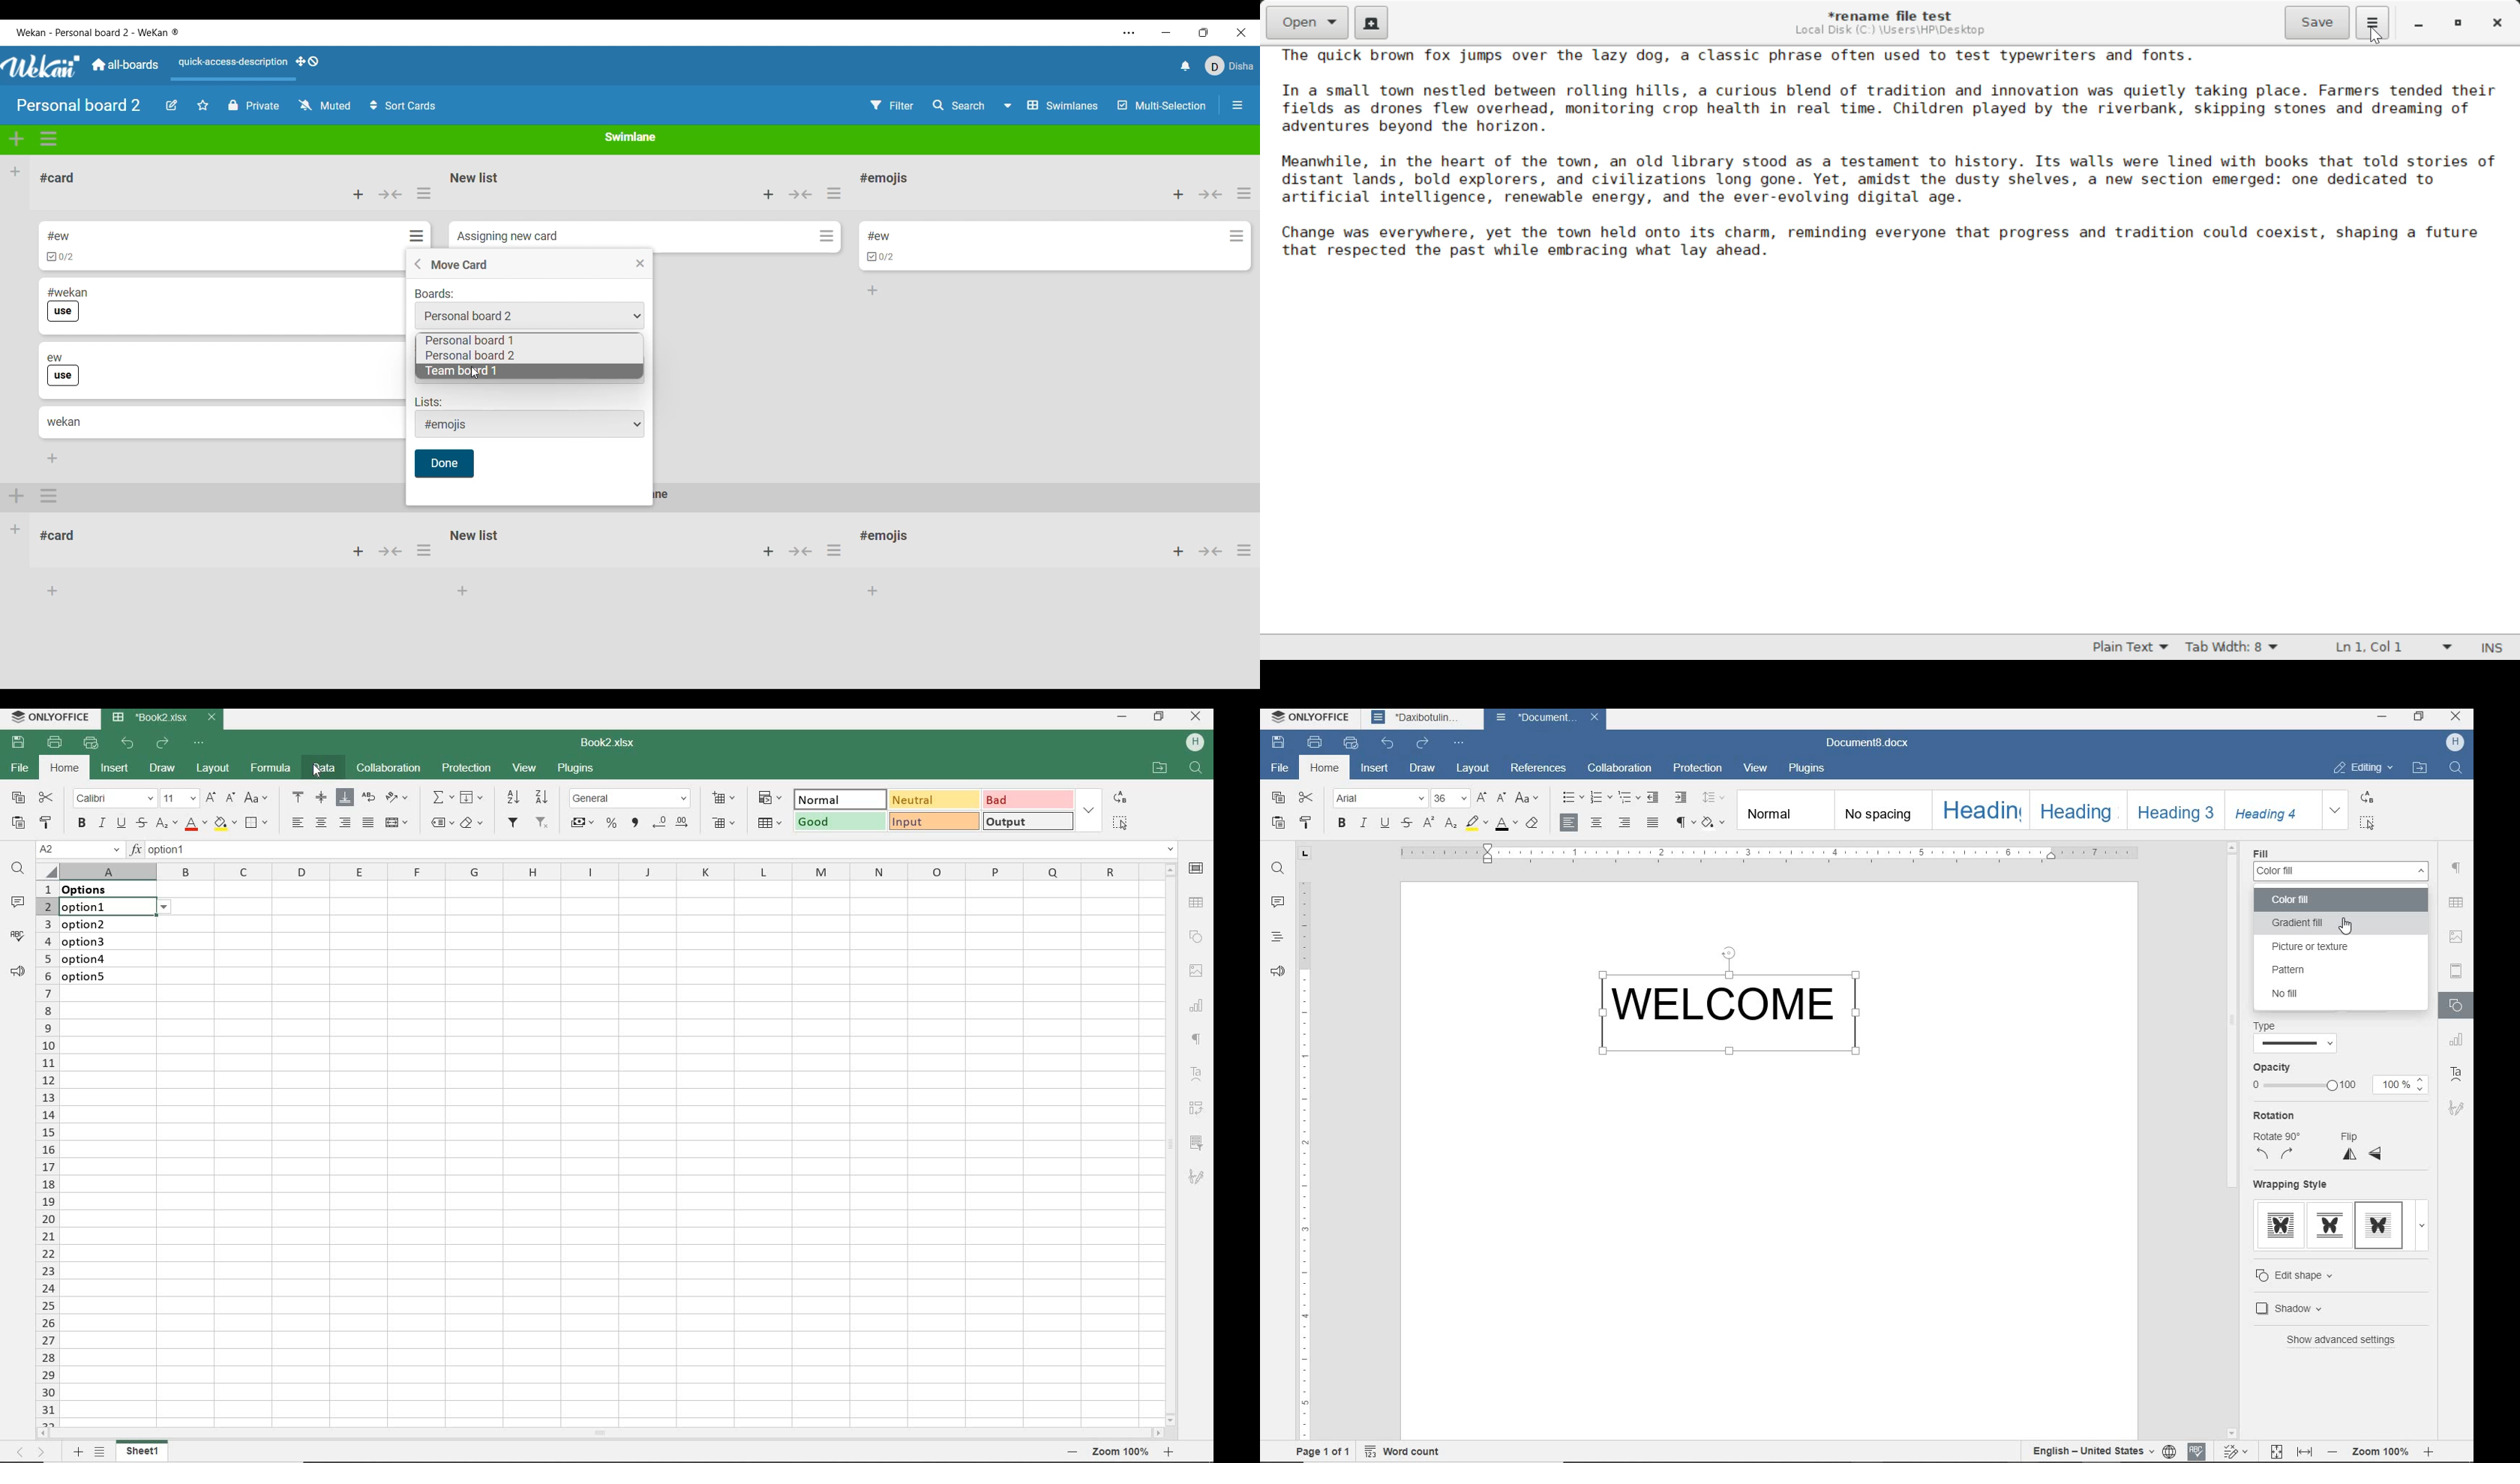  What do you see at coordinates (14, 934) in the screenshot?
I see `SPELL CHECKING` at bounding box center [14, 934].